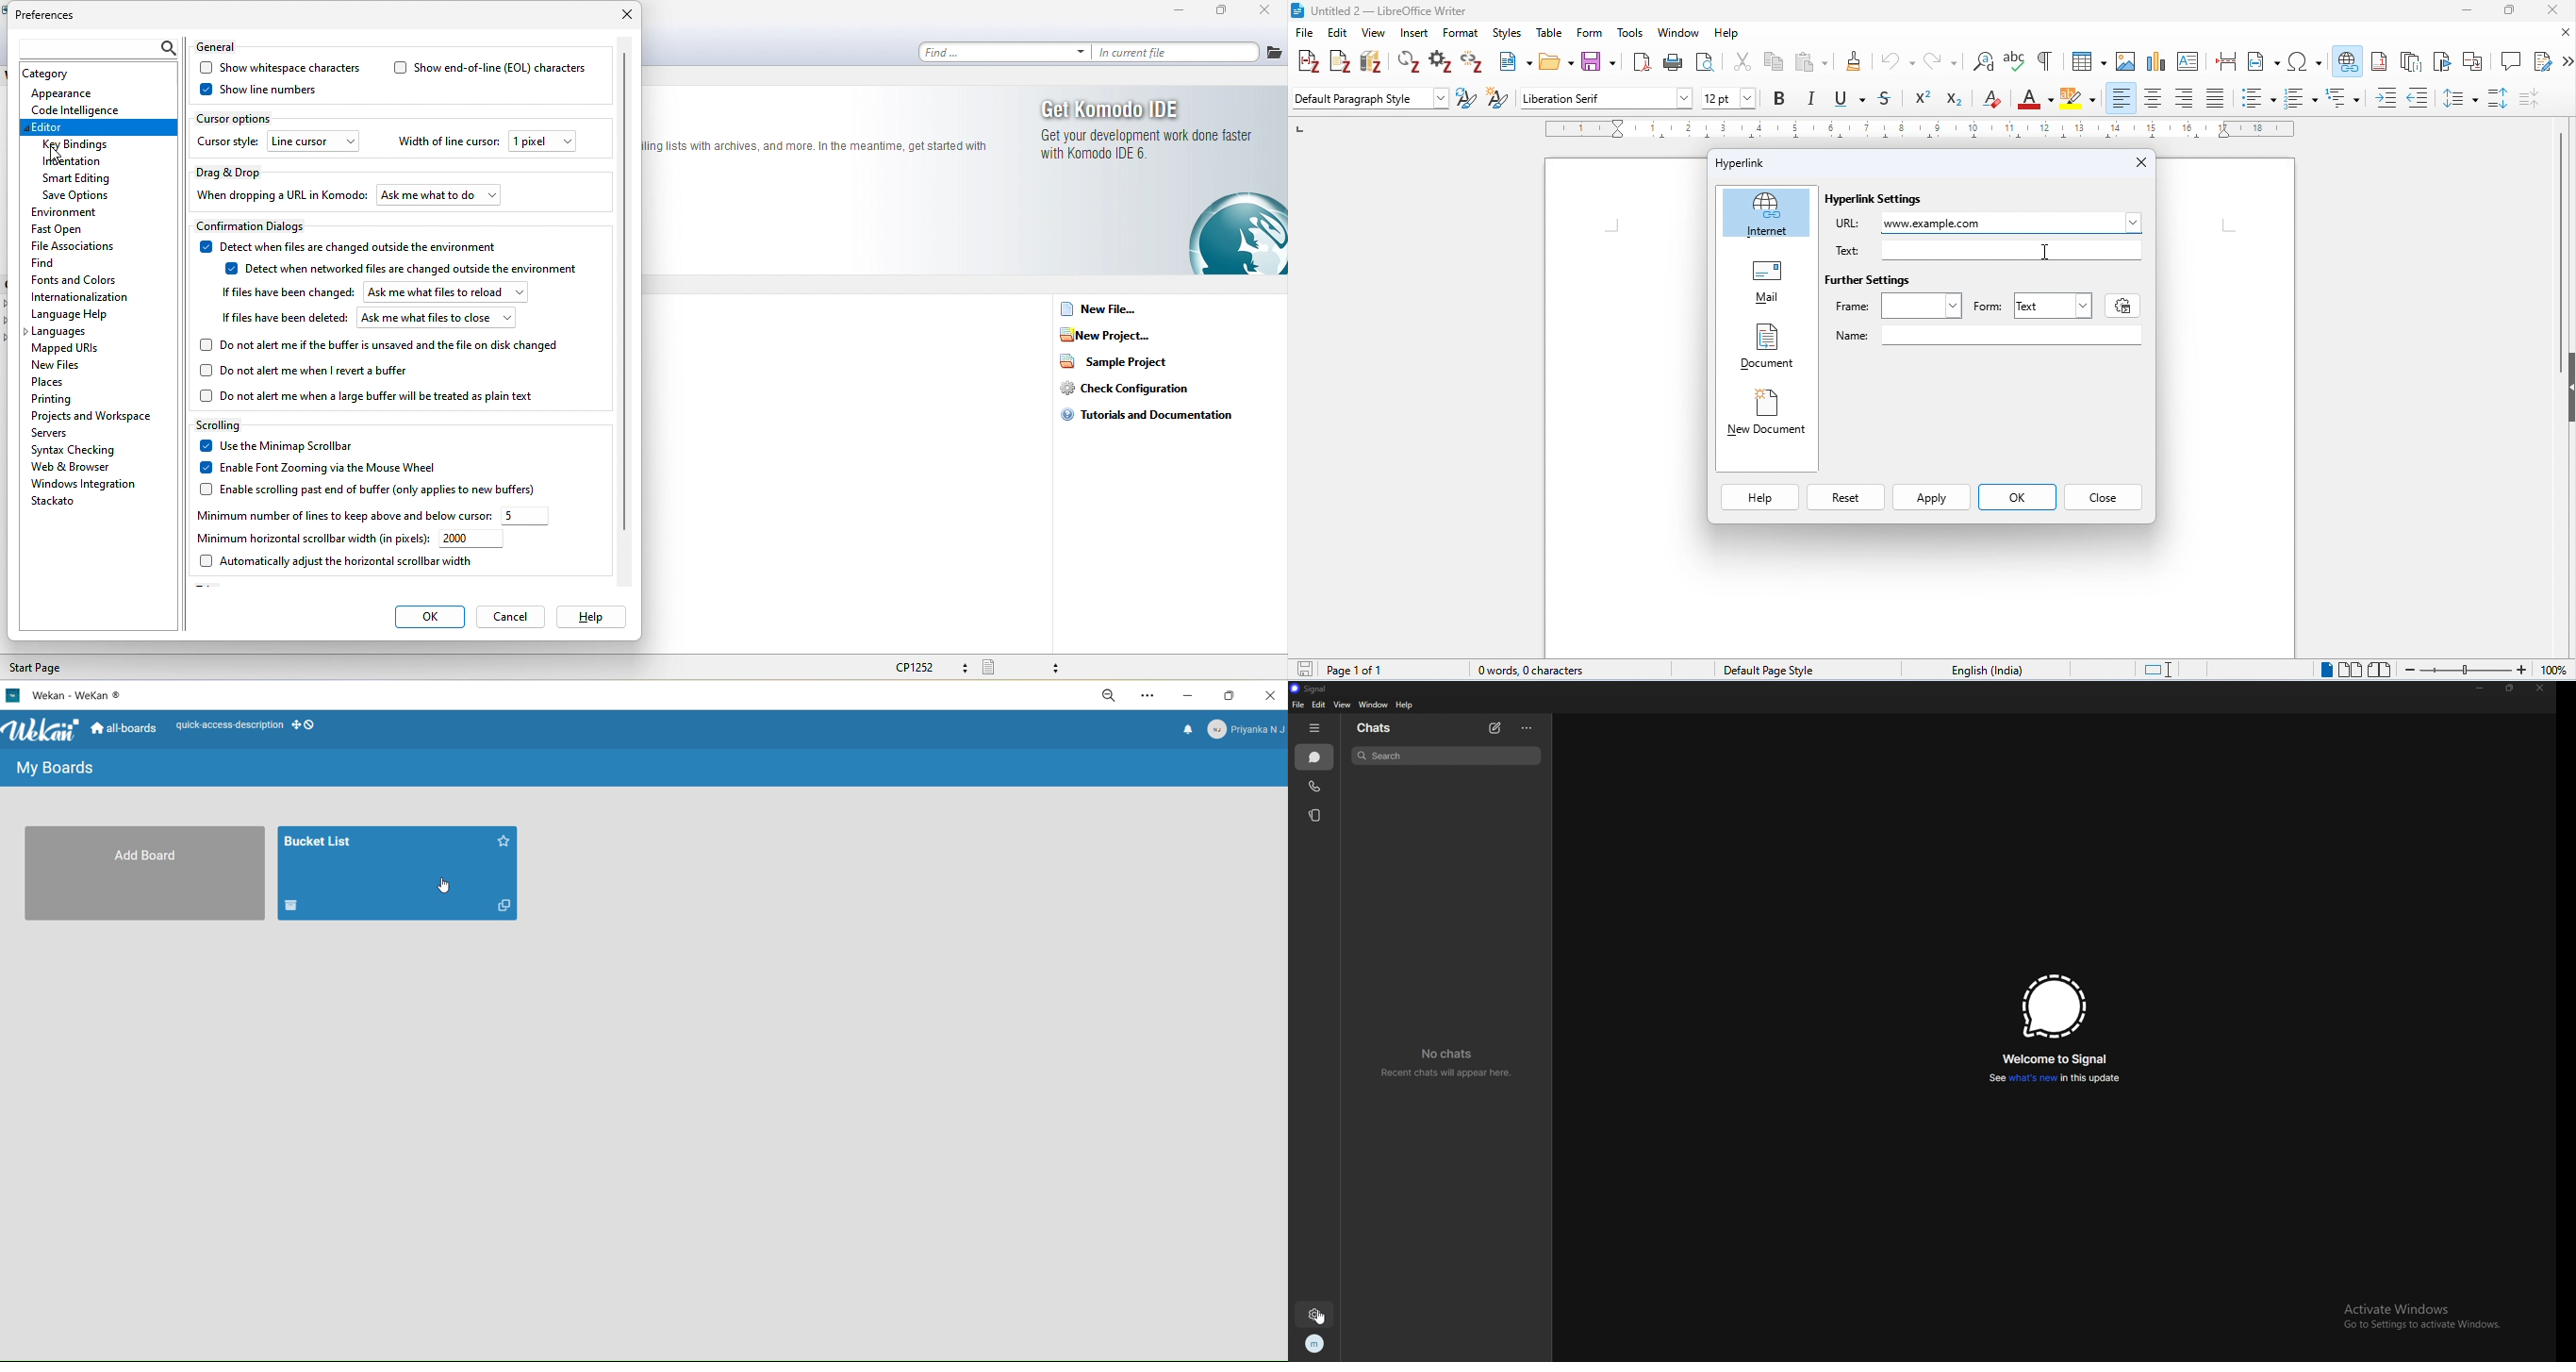  Describe the element at coordinates (1743, 161) in the screenshot. I see `Hyperlink` at that location.